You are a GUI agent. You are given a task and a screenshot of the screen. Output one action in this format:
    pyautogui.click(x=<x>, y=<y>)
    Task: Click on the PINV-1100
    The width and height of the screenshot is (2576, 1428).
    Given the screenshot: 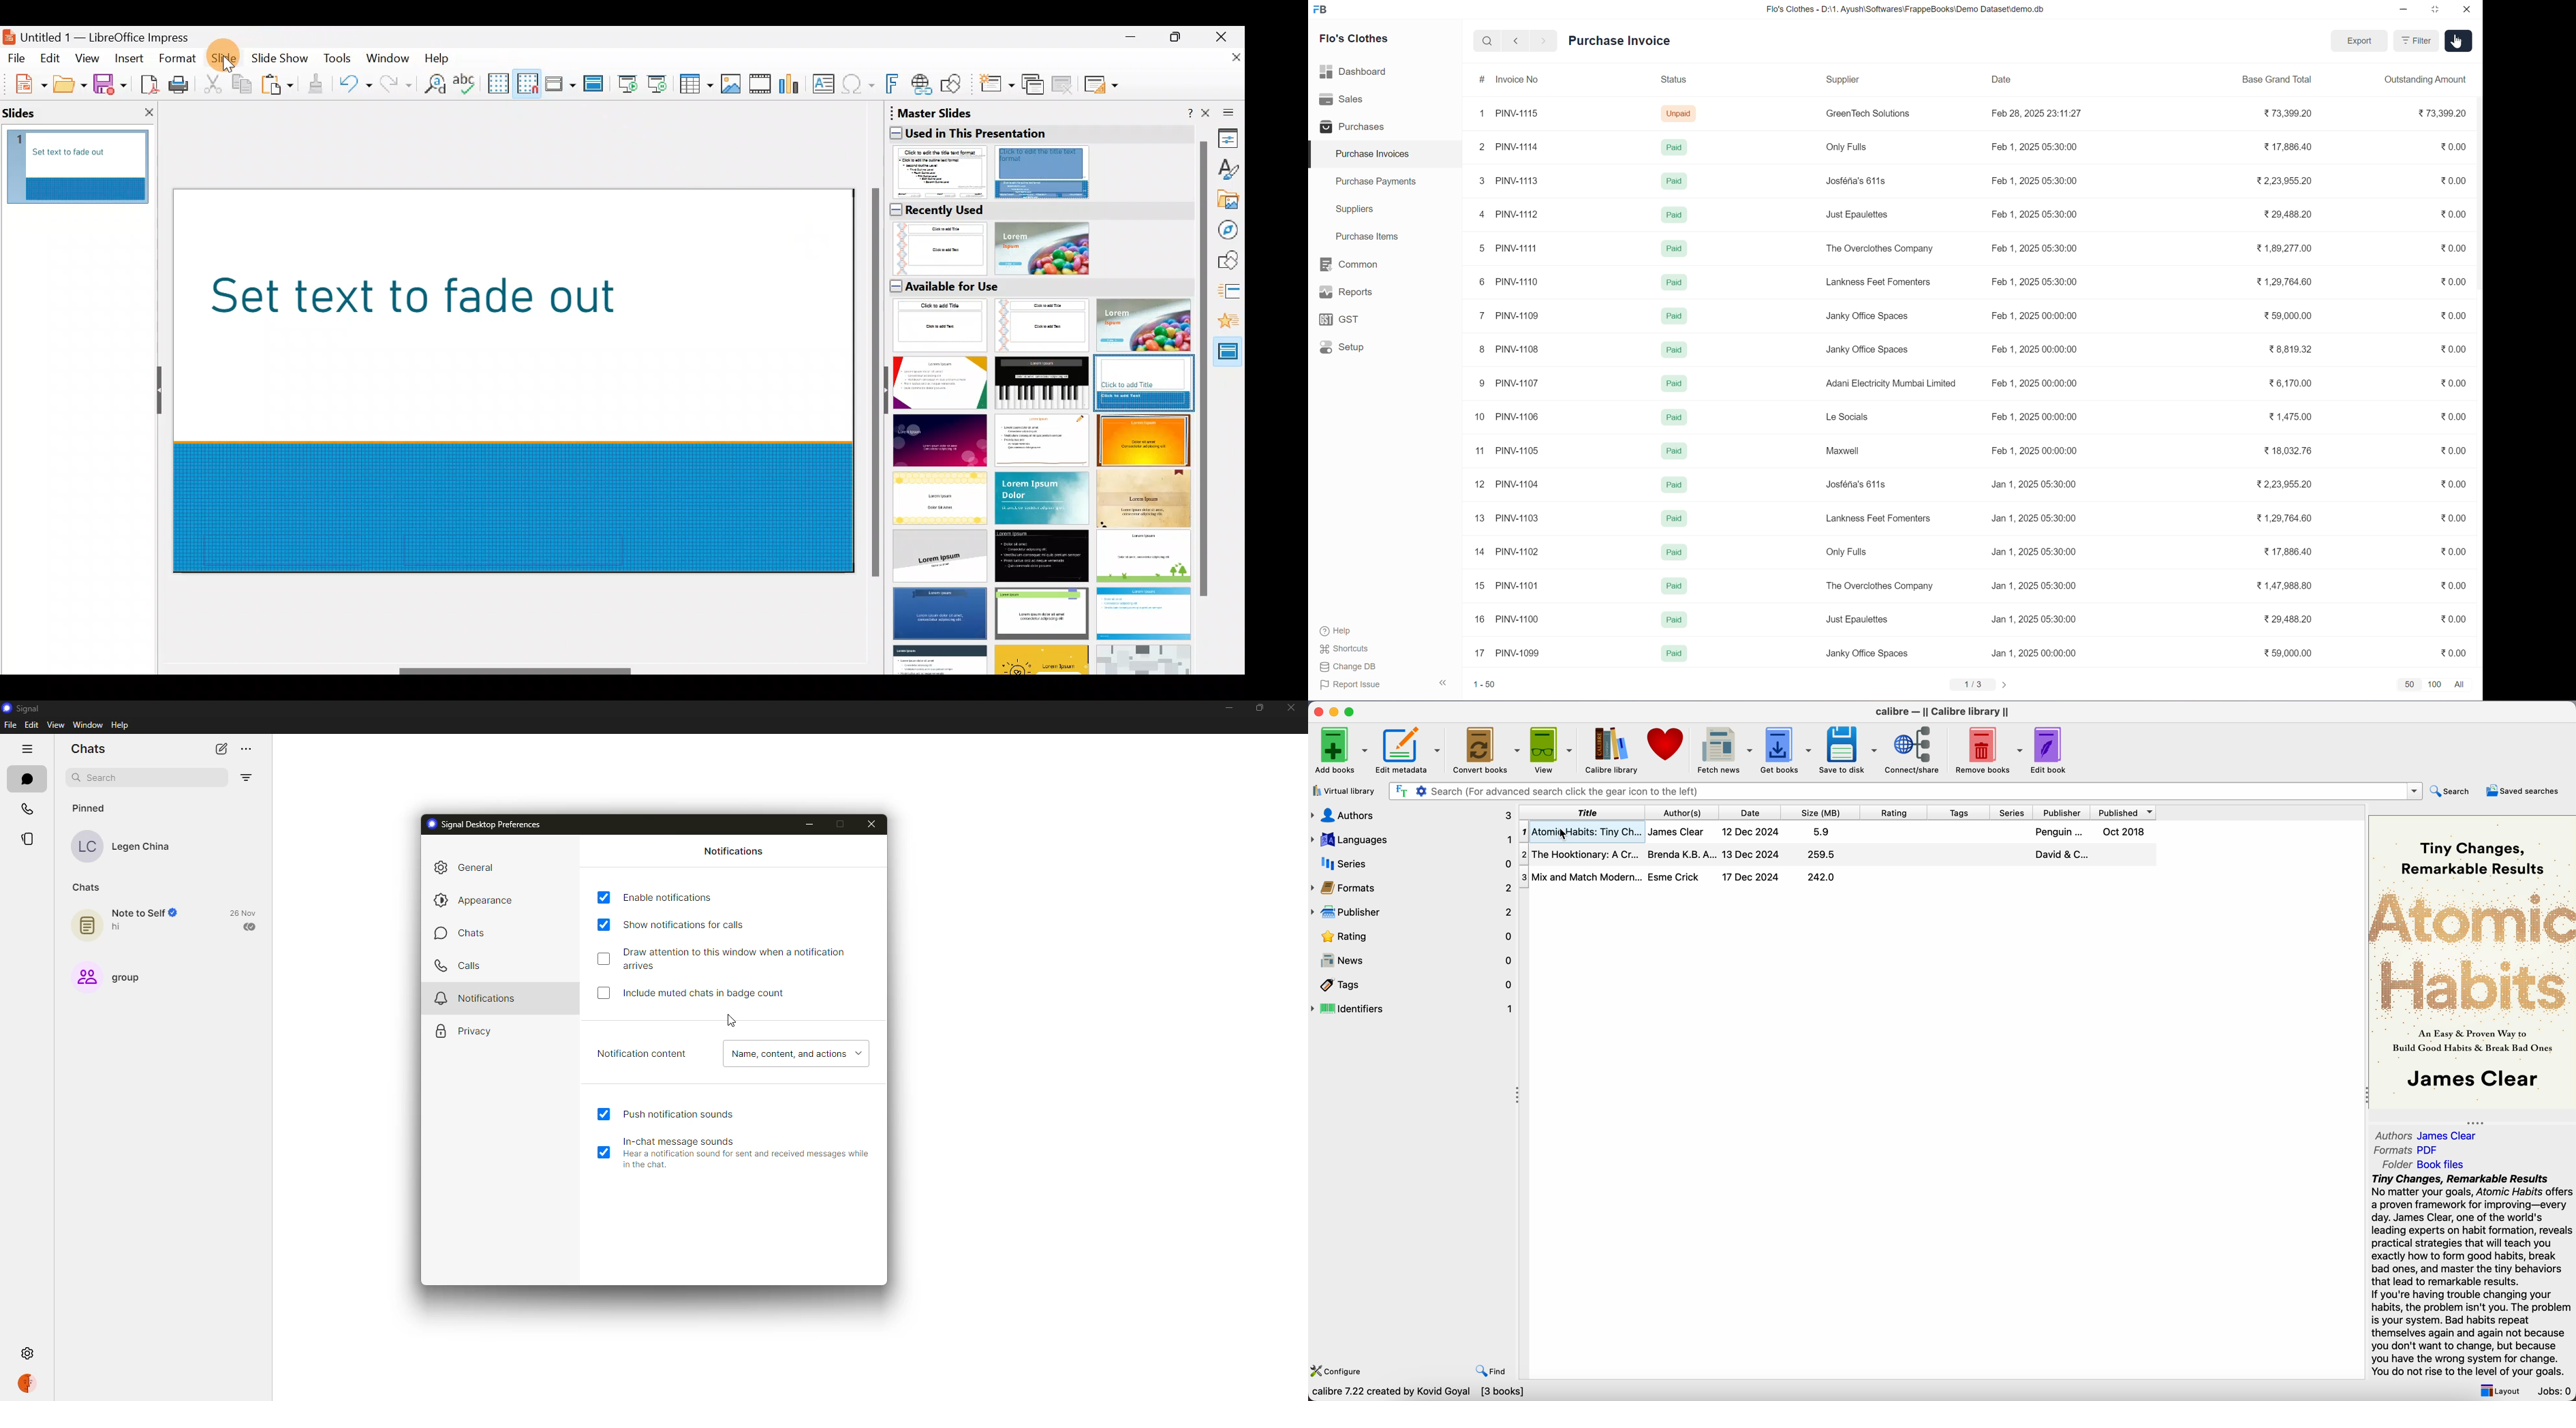 What is the action you would take?
    pyautogui.click(x=1518, y=617)
    